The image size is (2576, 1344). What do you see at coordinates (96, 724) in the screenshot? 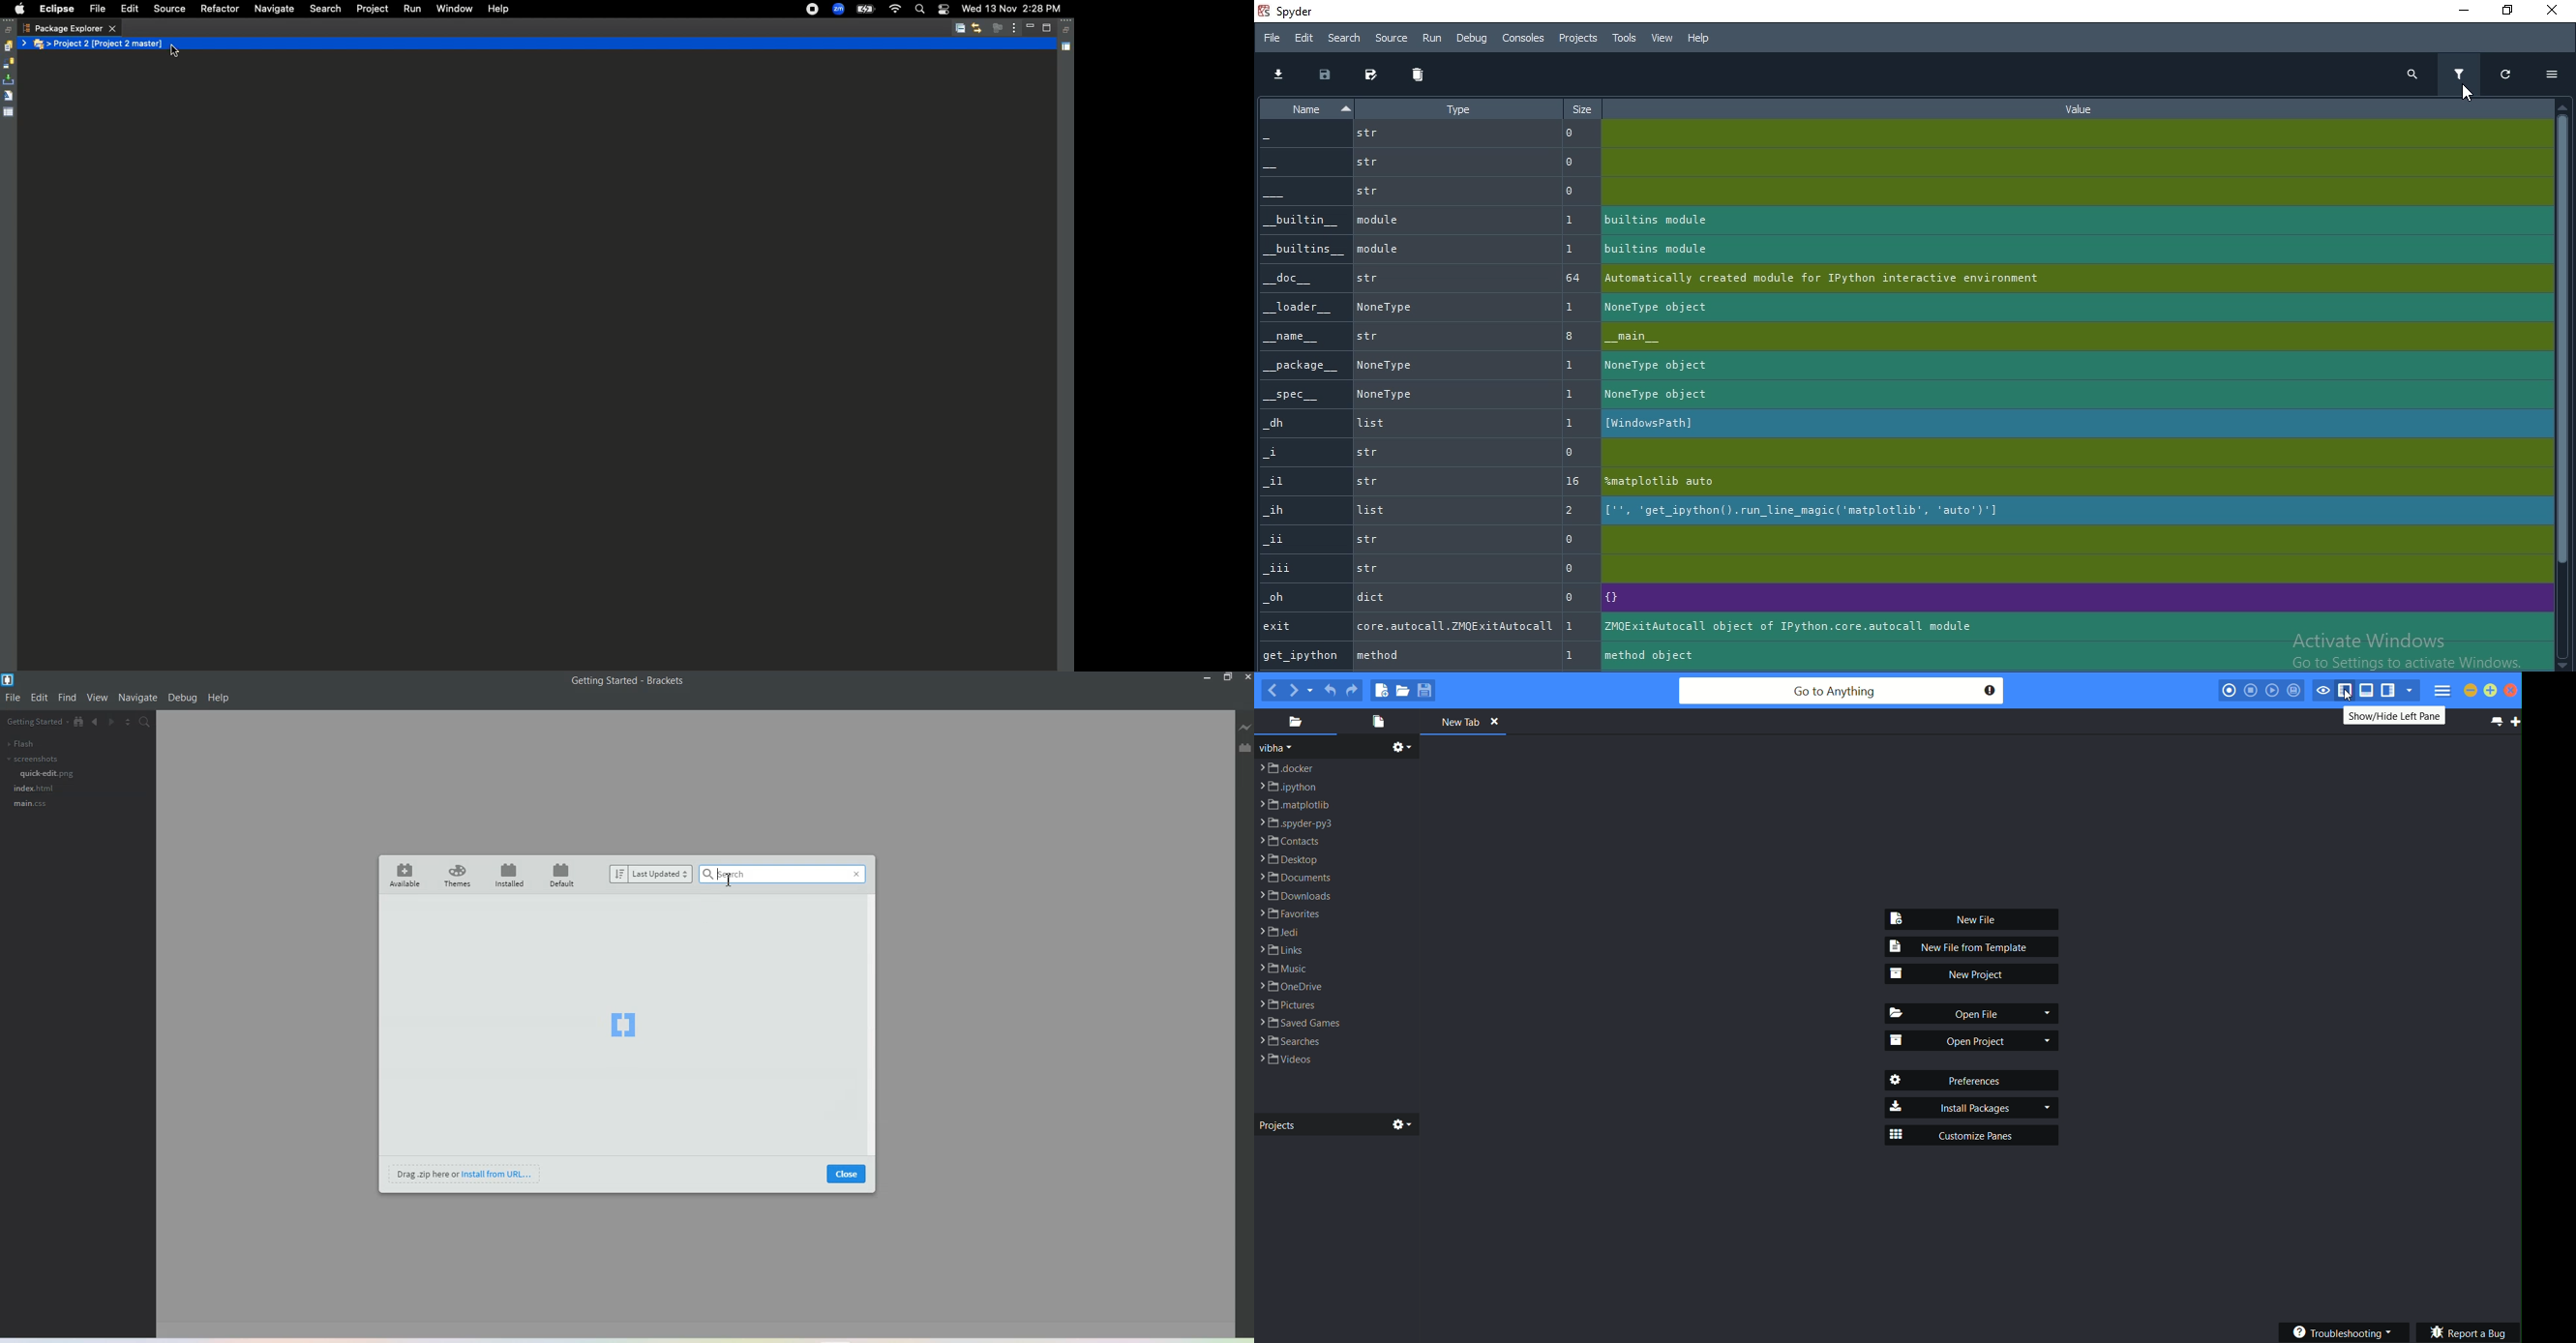
I see `Navigate Backwards` at bounding box center [96, 724].